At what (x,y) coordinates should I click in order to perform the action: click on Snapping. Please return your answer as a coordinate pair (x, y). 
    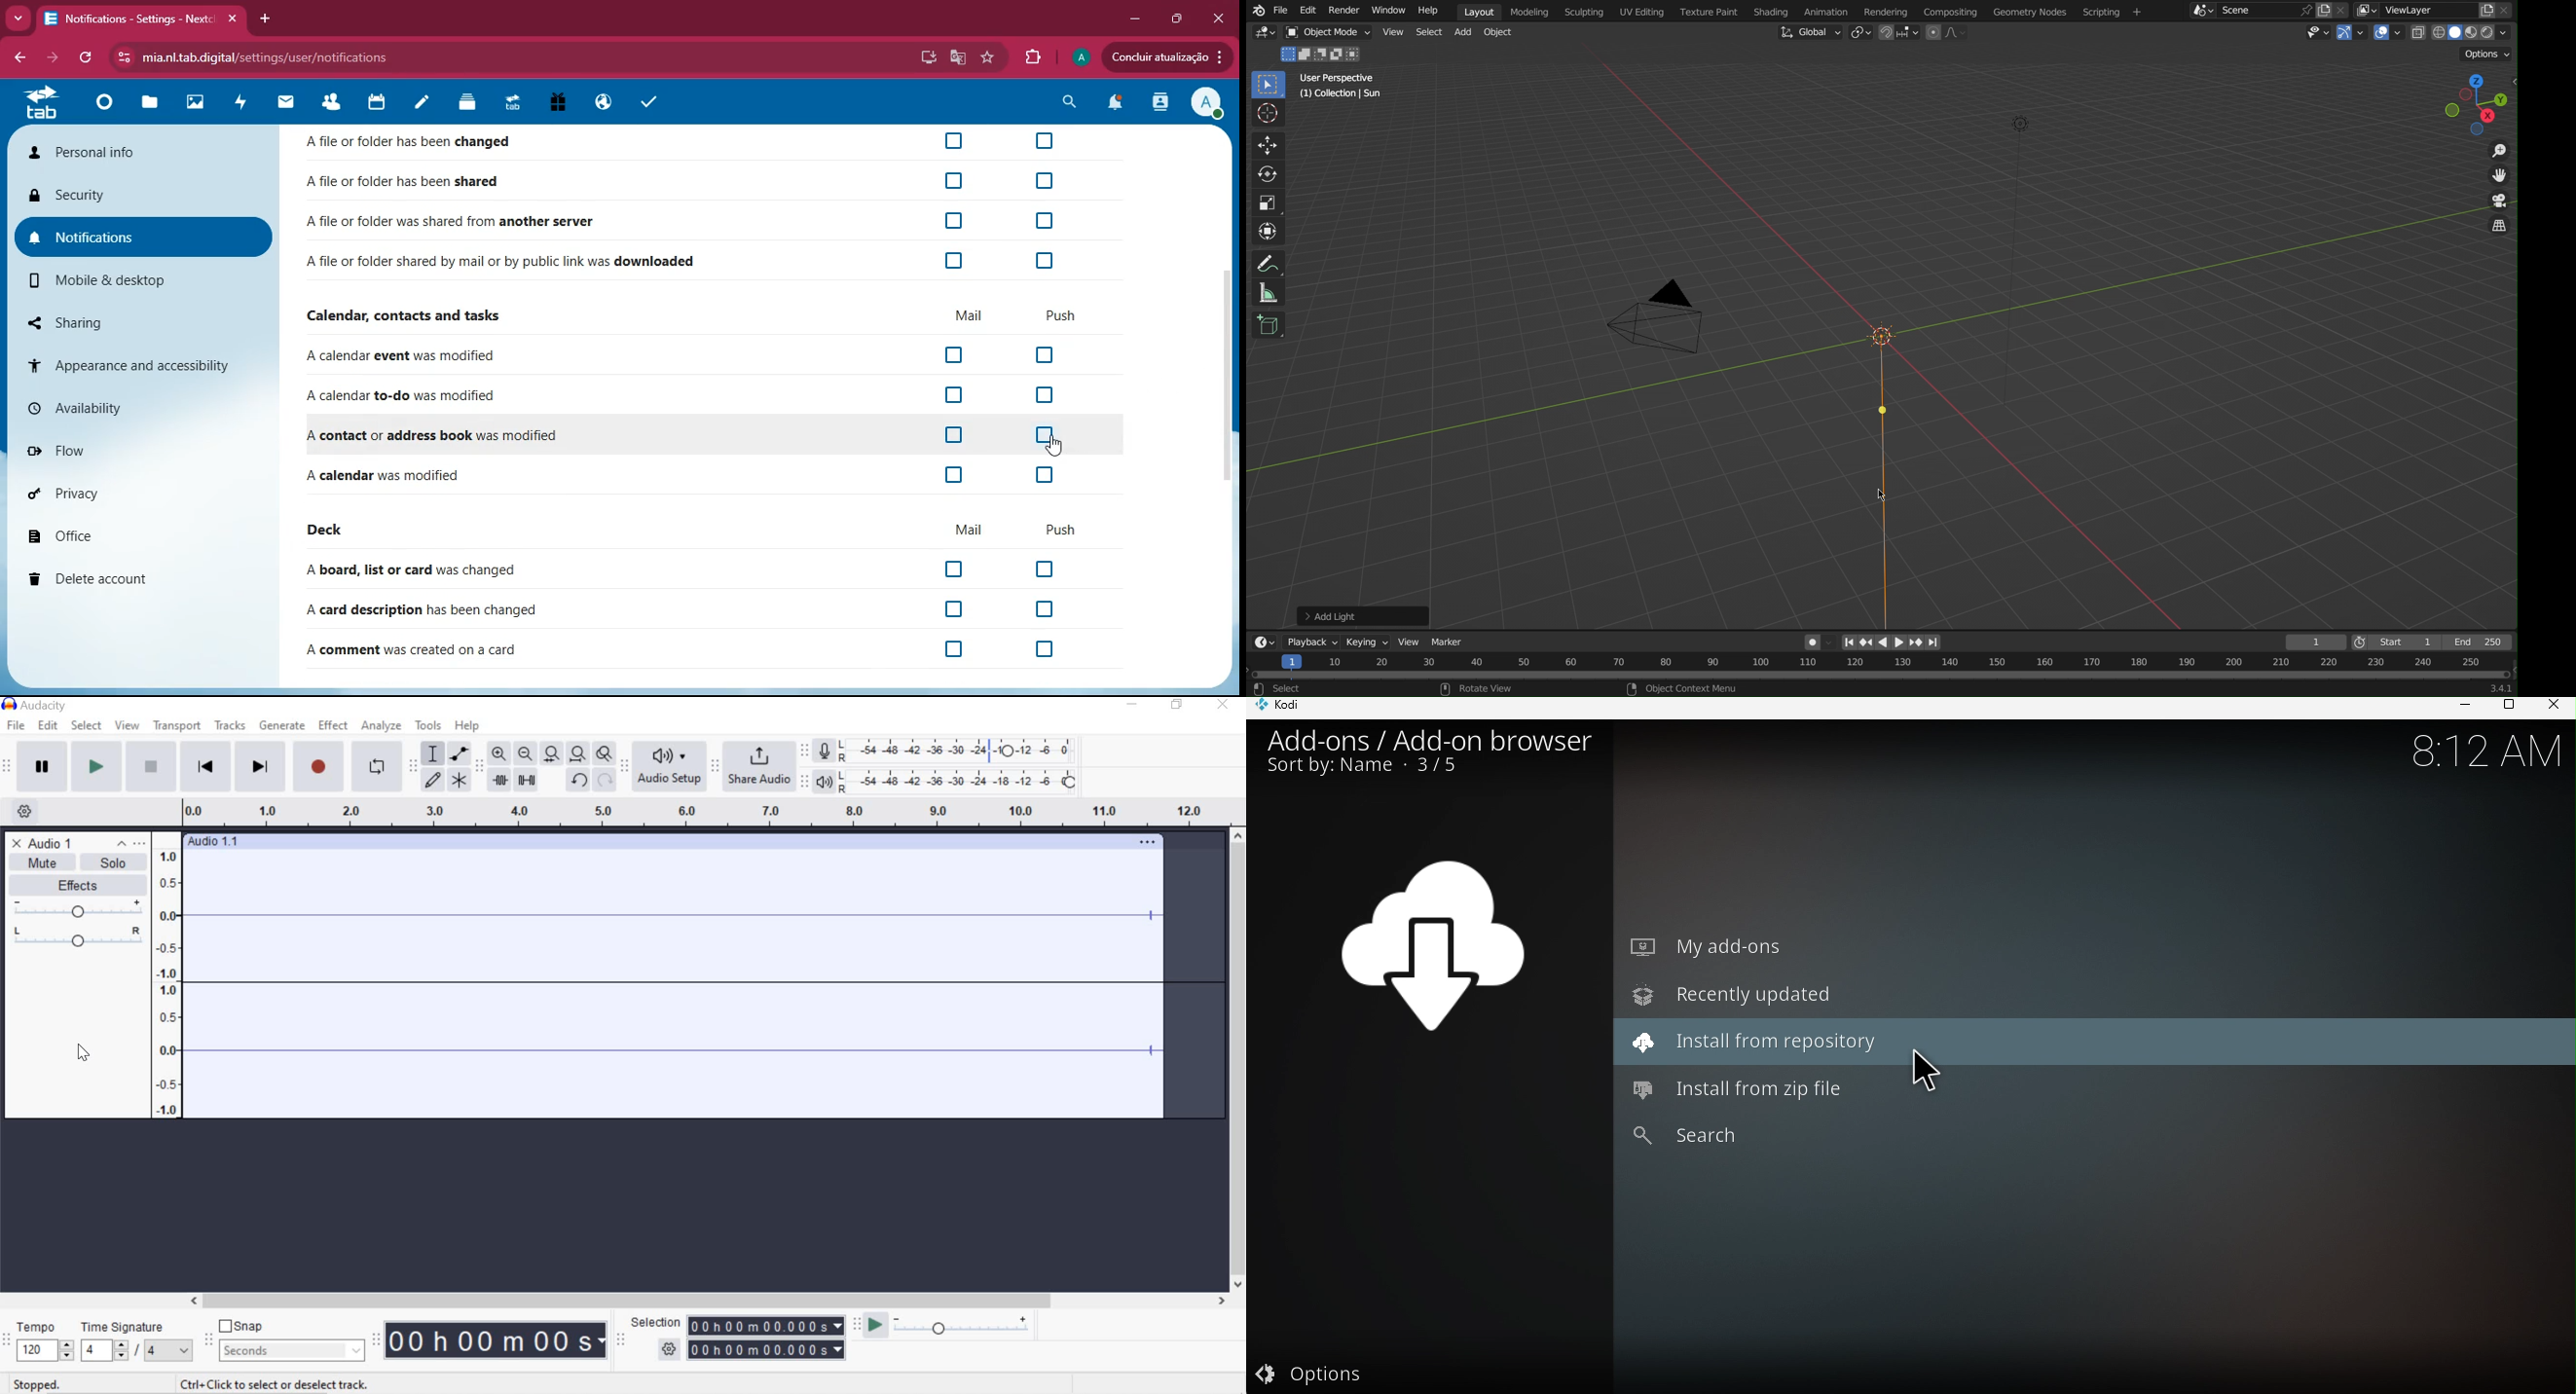
    Looking at the image, I should click on (1900, 34).